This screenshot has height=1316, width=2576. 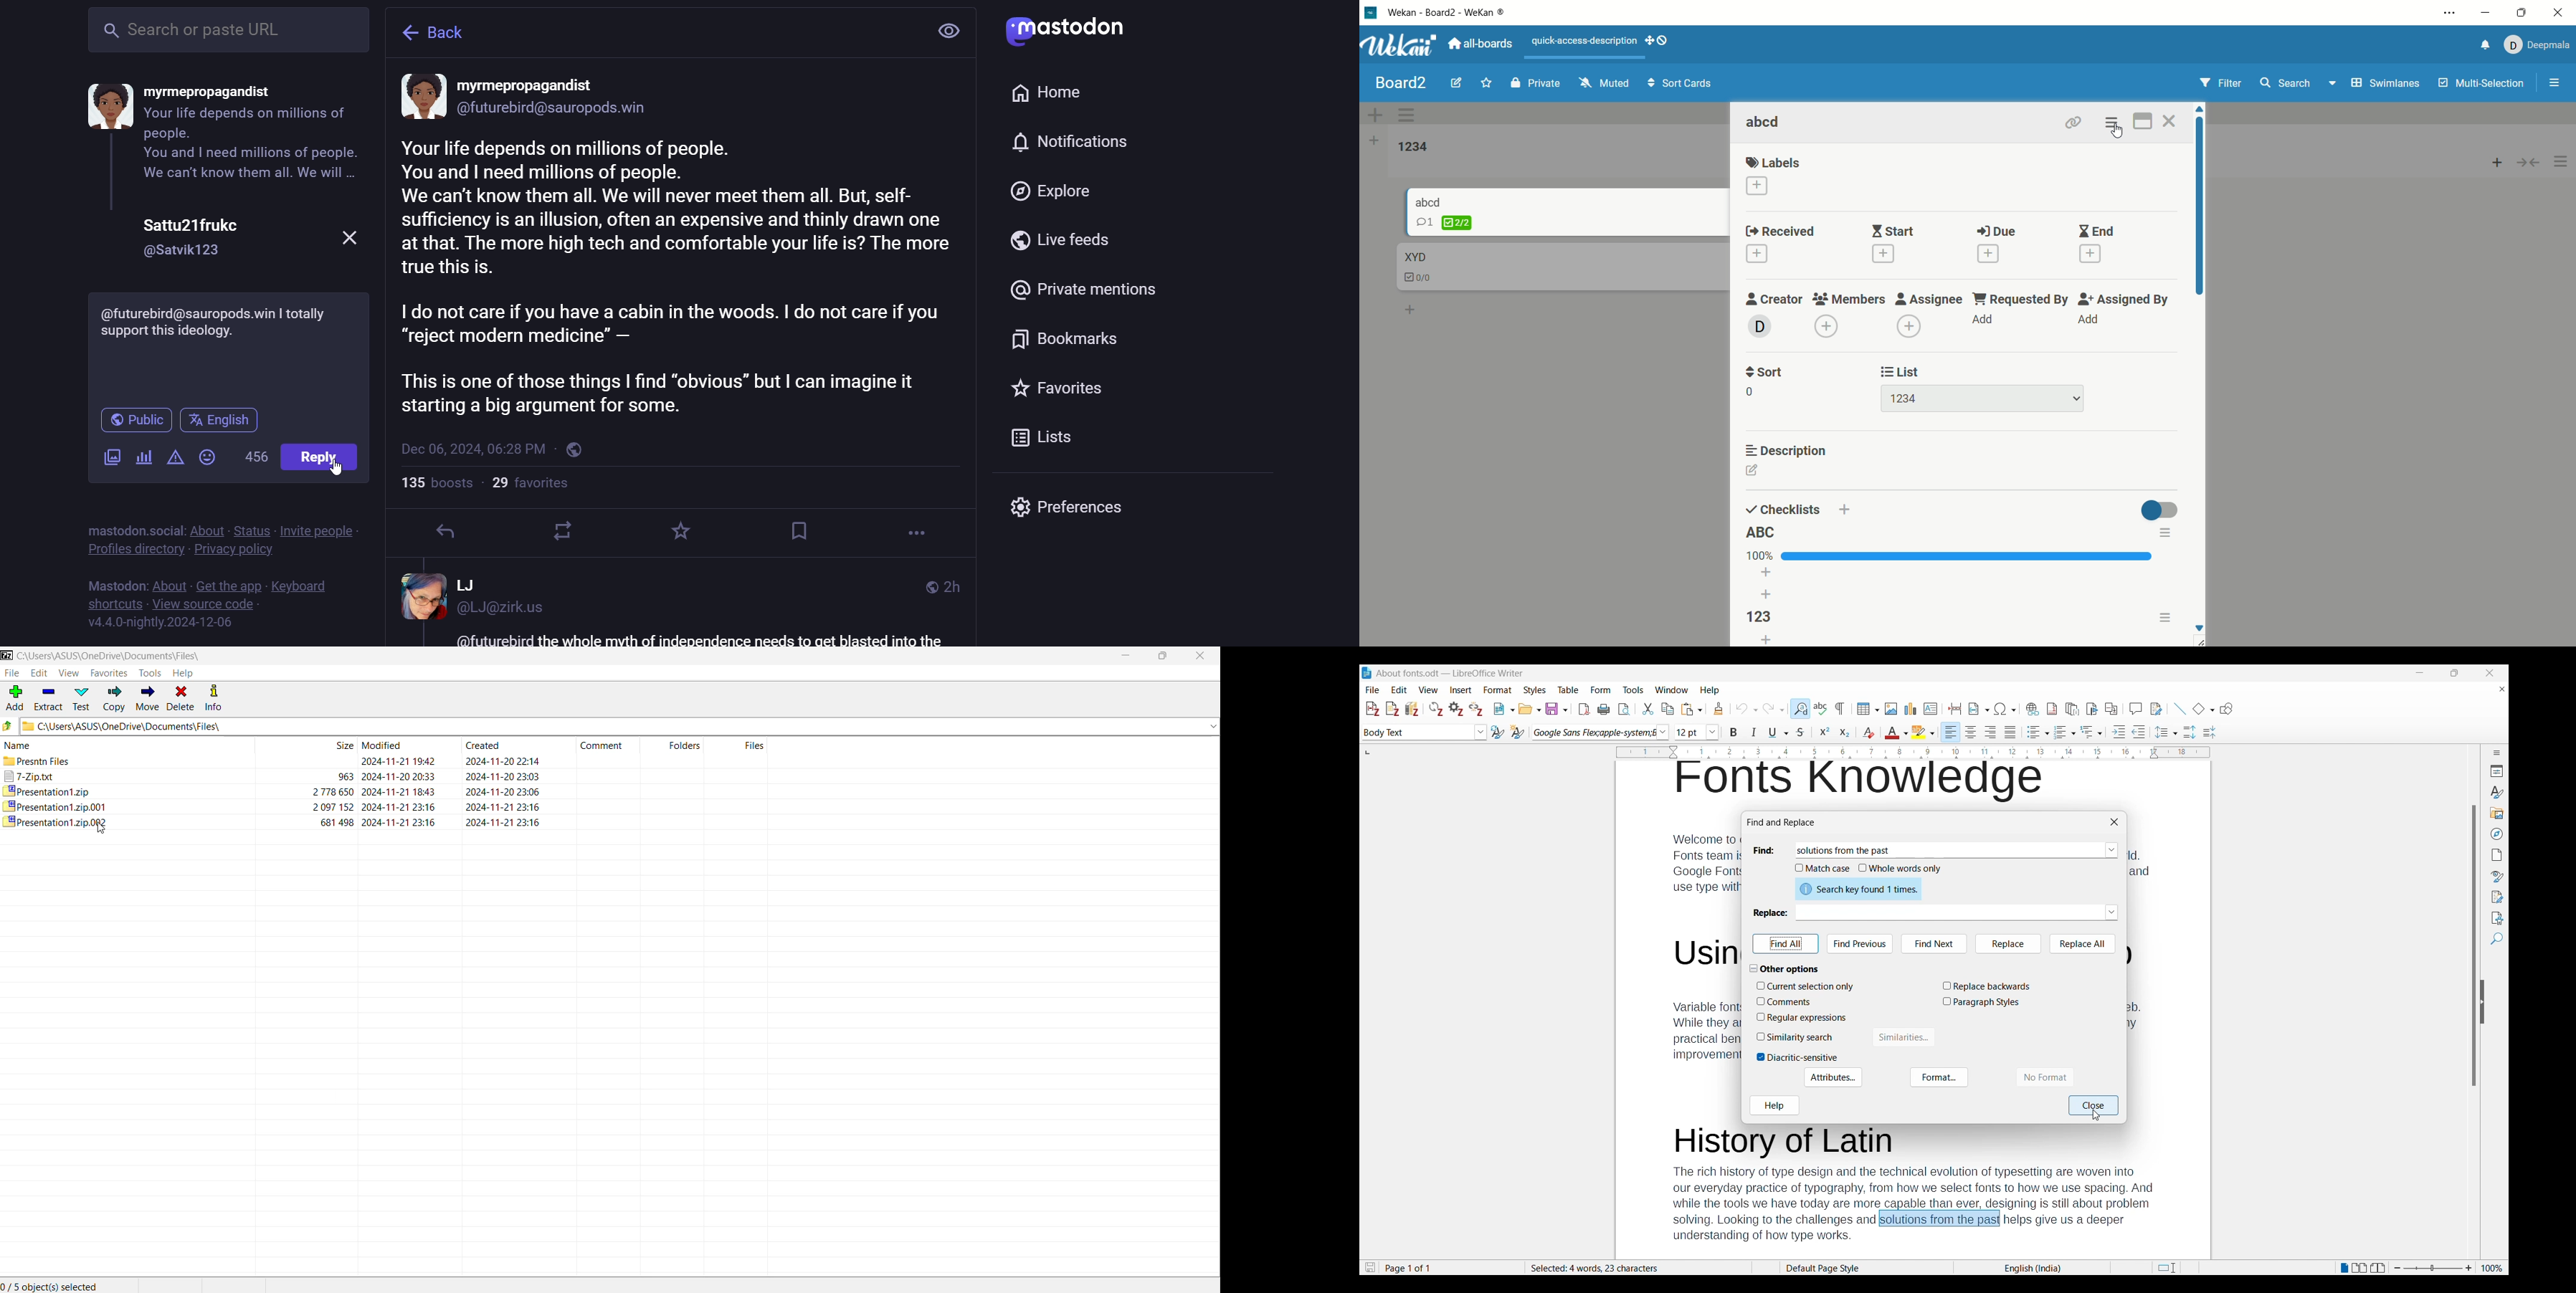 I want to click on Close interface, so click(x=2490, y=673).